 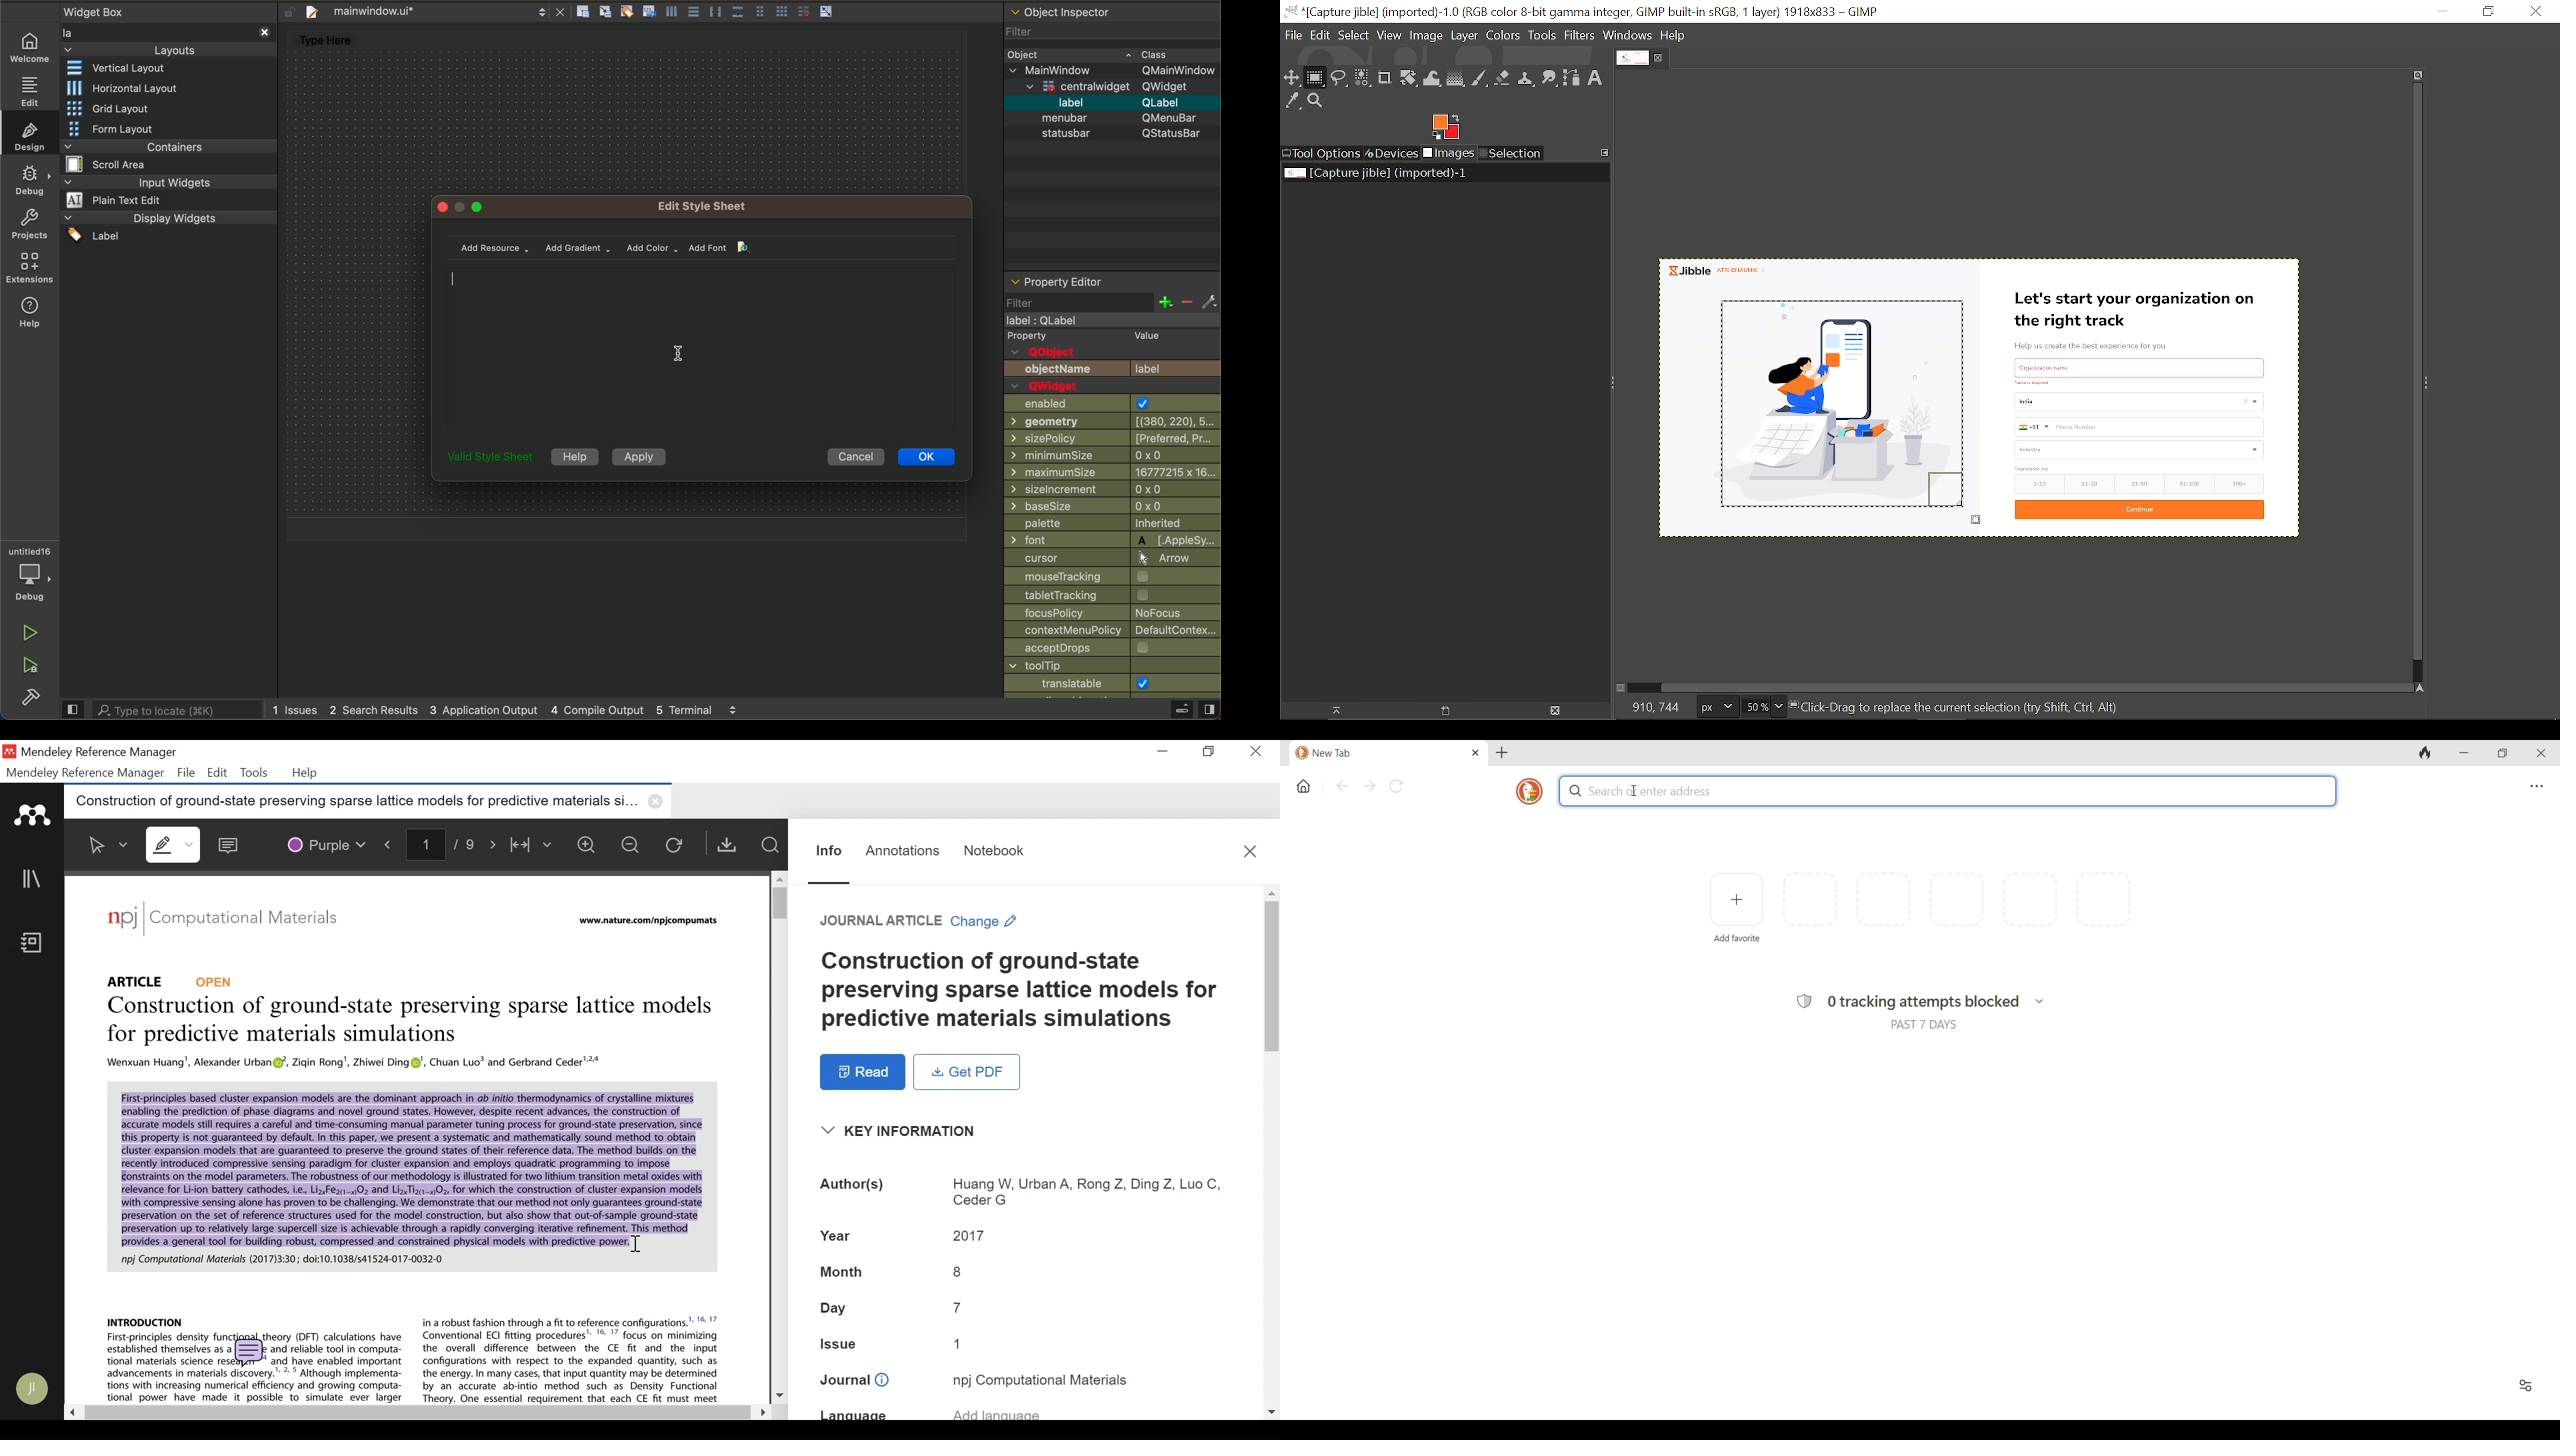 What do you see at coordinates (967, 1071) in the screenshot?
I see `Get PDF` at bounding box center [967, 1071].